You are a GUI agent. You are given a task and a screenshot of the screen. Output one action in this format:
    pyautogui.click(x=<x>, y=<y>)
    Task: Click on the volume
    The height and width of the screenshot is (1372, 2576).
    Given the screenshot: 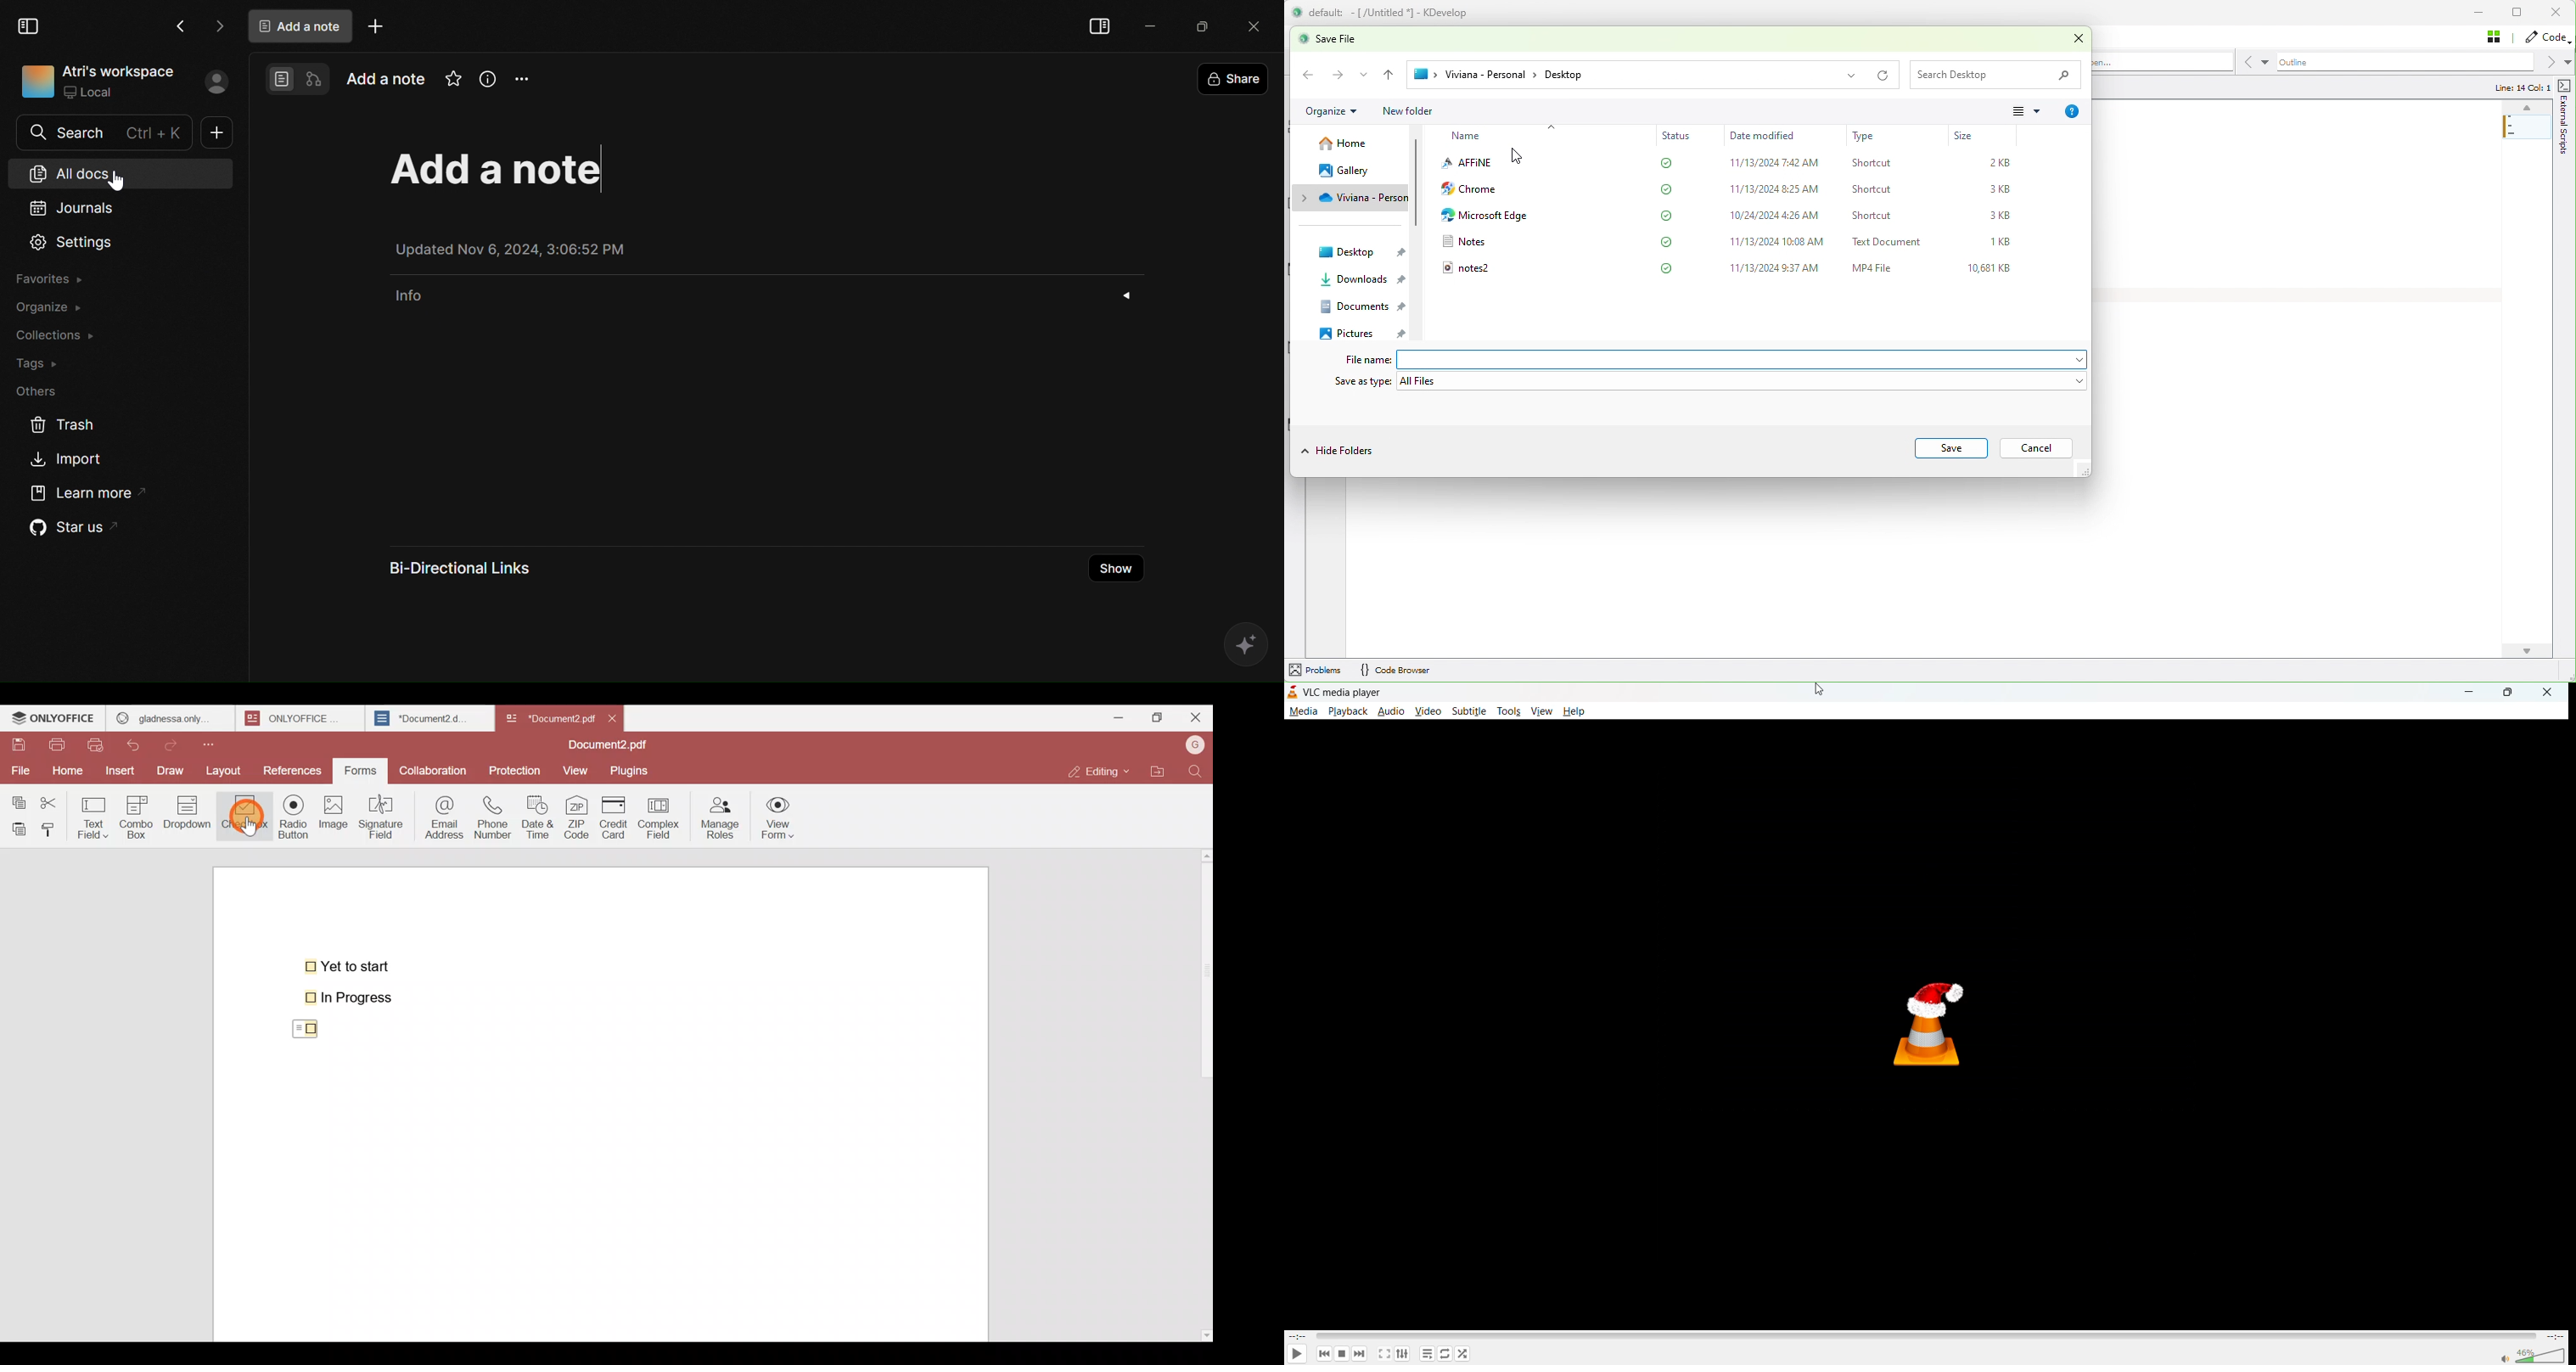 What is the action you would take?
    pyautogui.click(x=2533, y=1354)
    